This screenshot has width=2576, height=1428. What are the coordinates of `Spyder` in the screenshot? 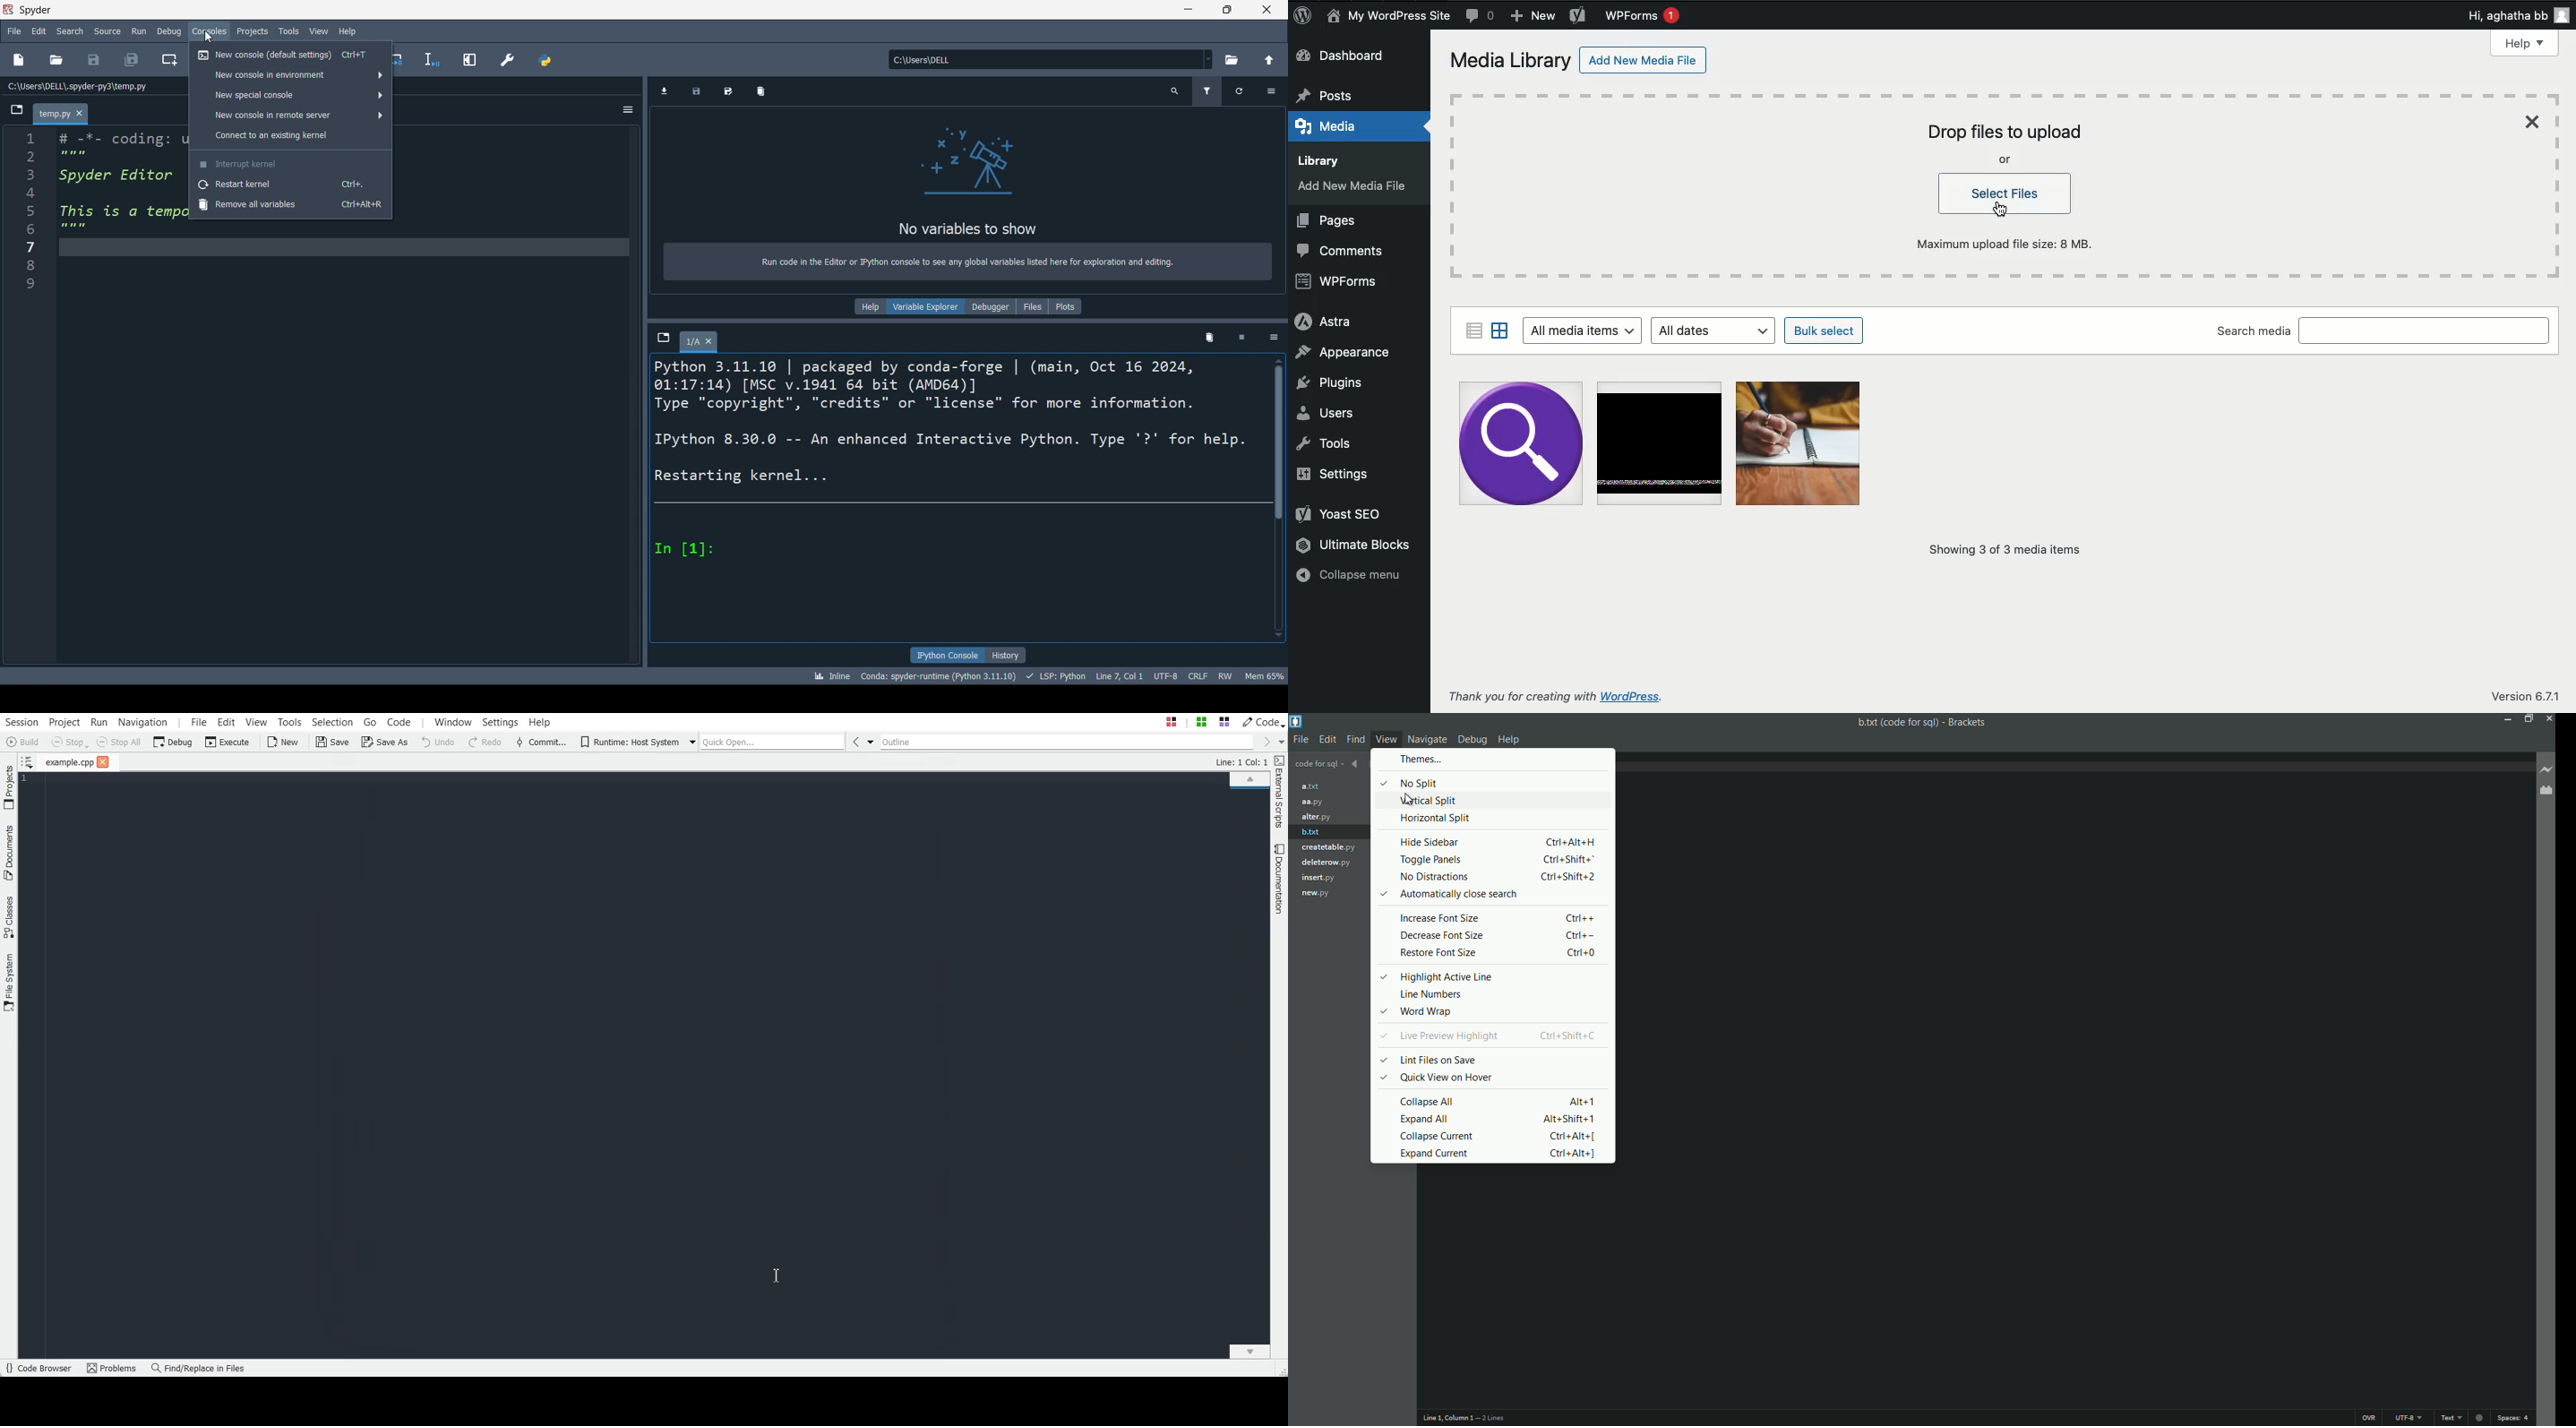 It's located at (50, 10).